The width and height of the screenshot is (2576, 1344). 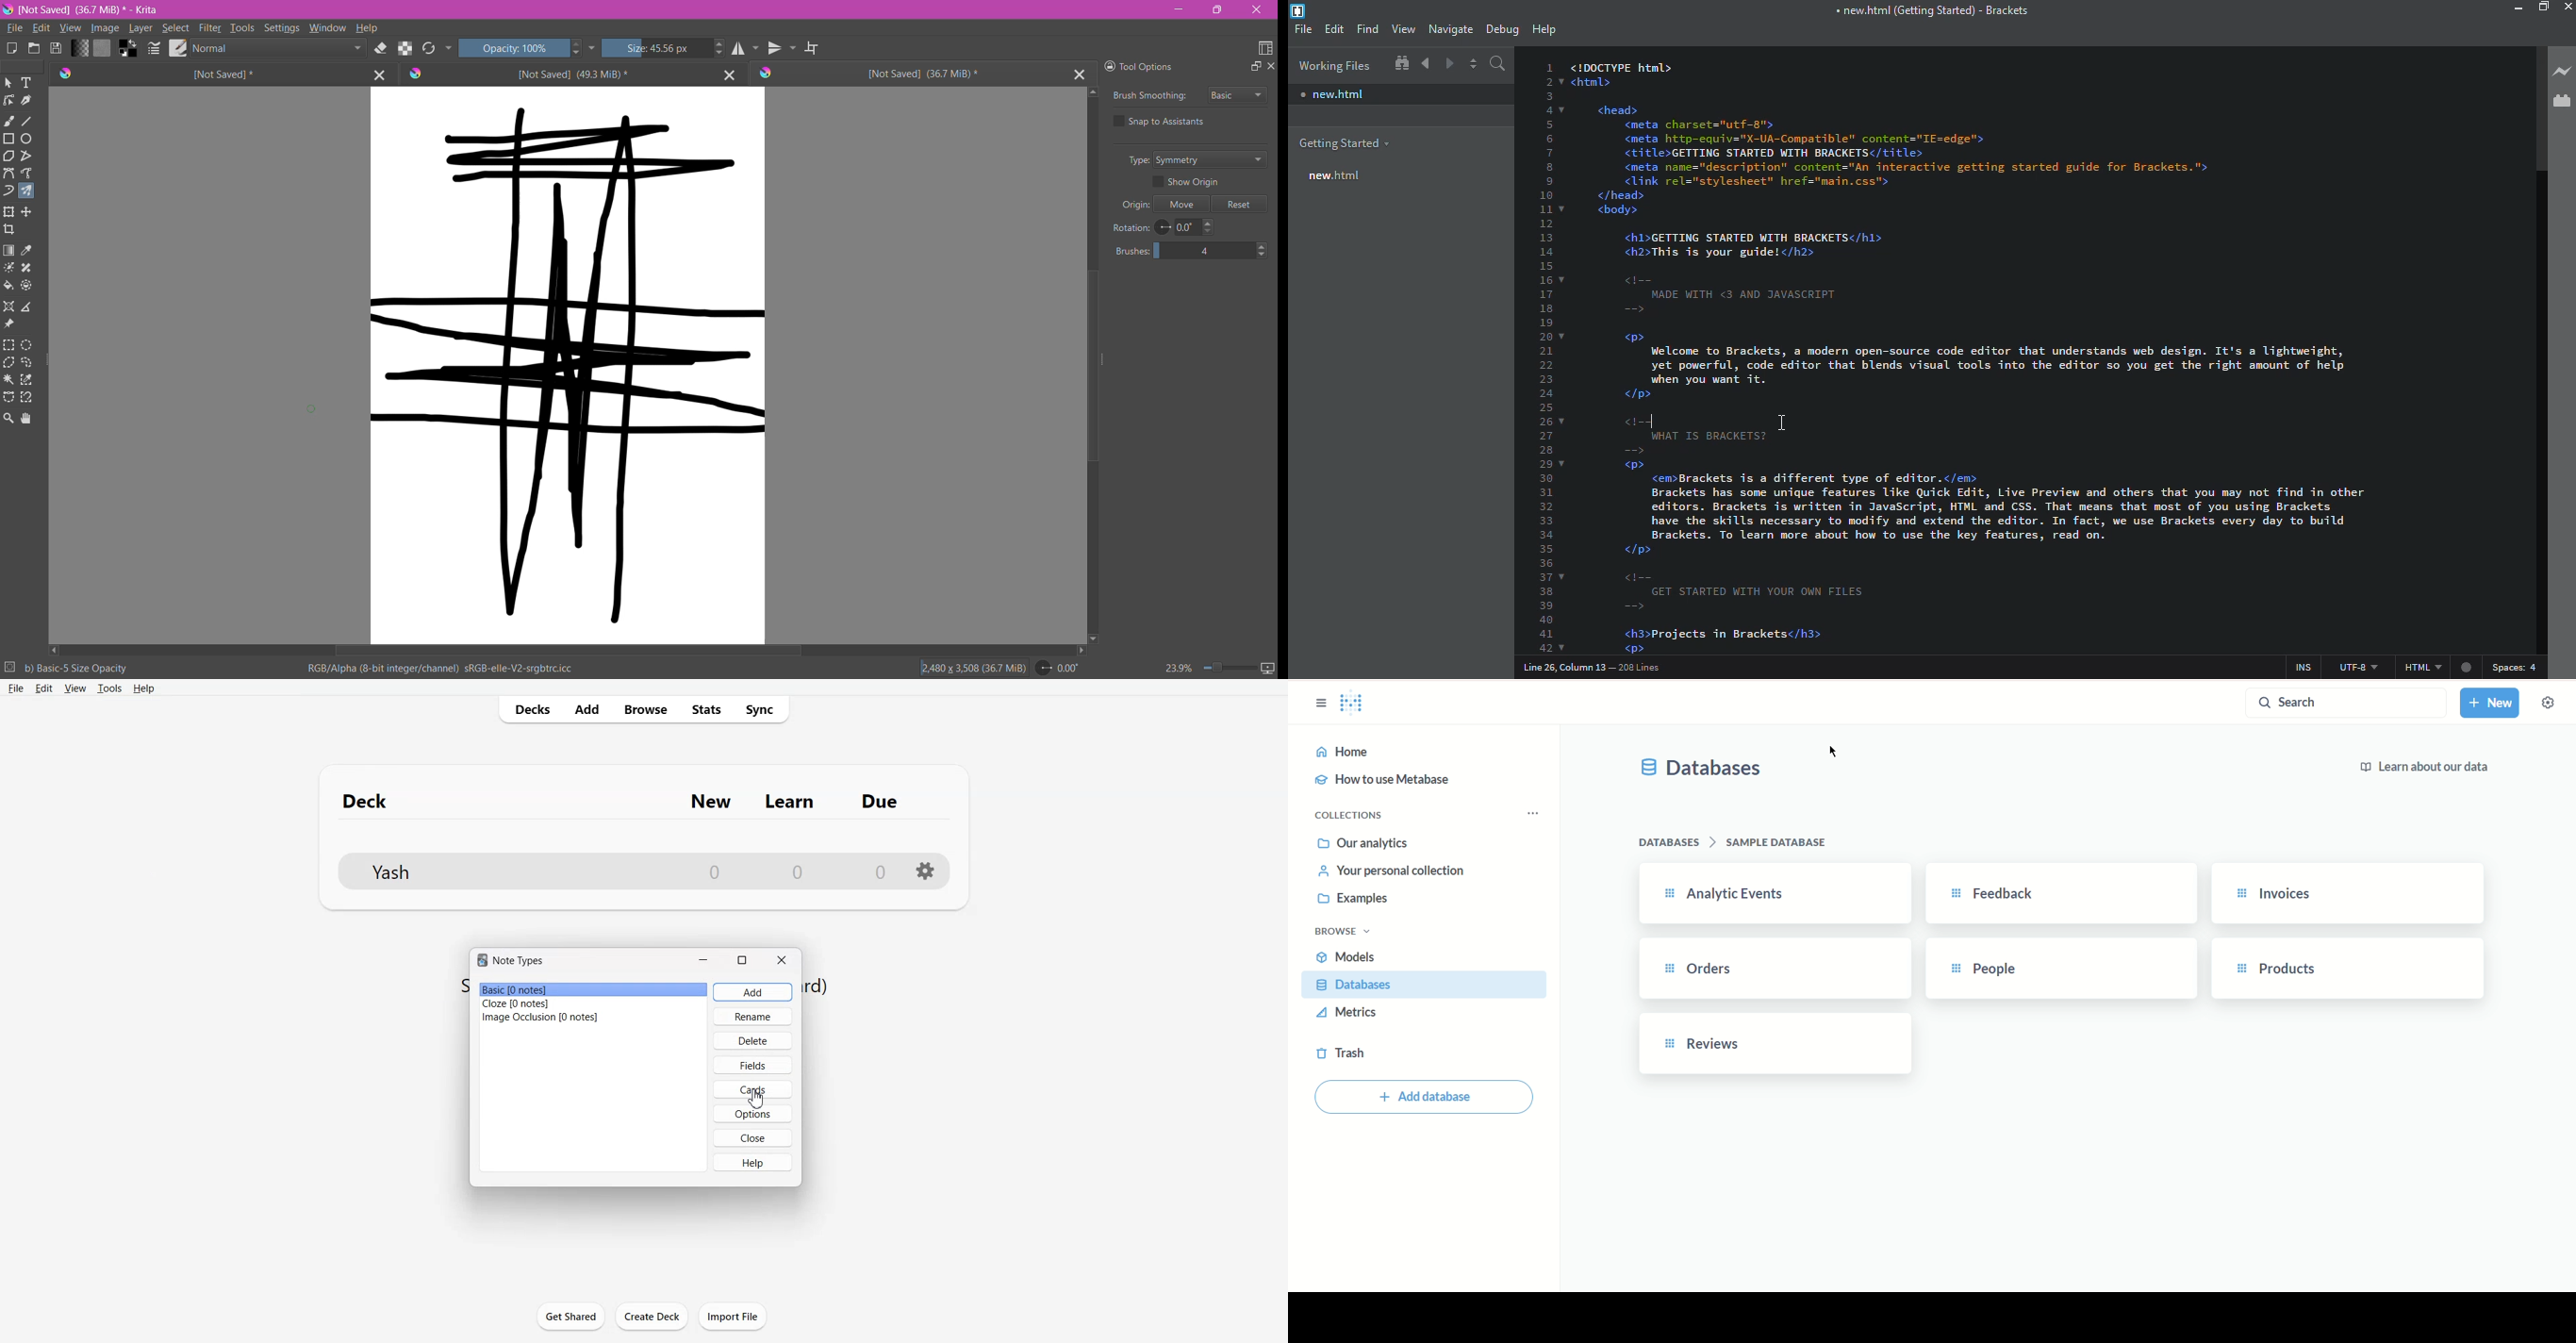 I want to click on working files, so click(x=1333, y=66).